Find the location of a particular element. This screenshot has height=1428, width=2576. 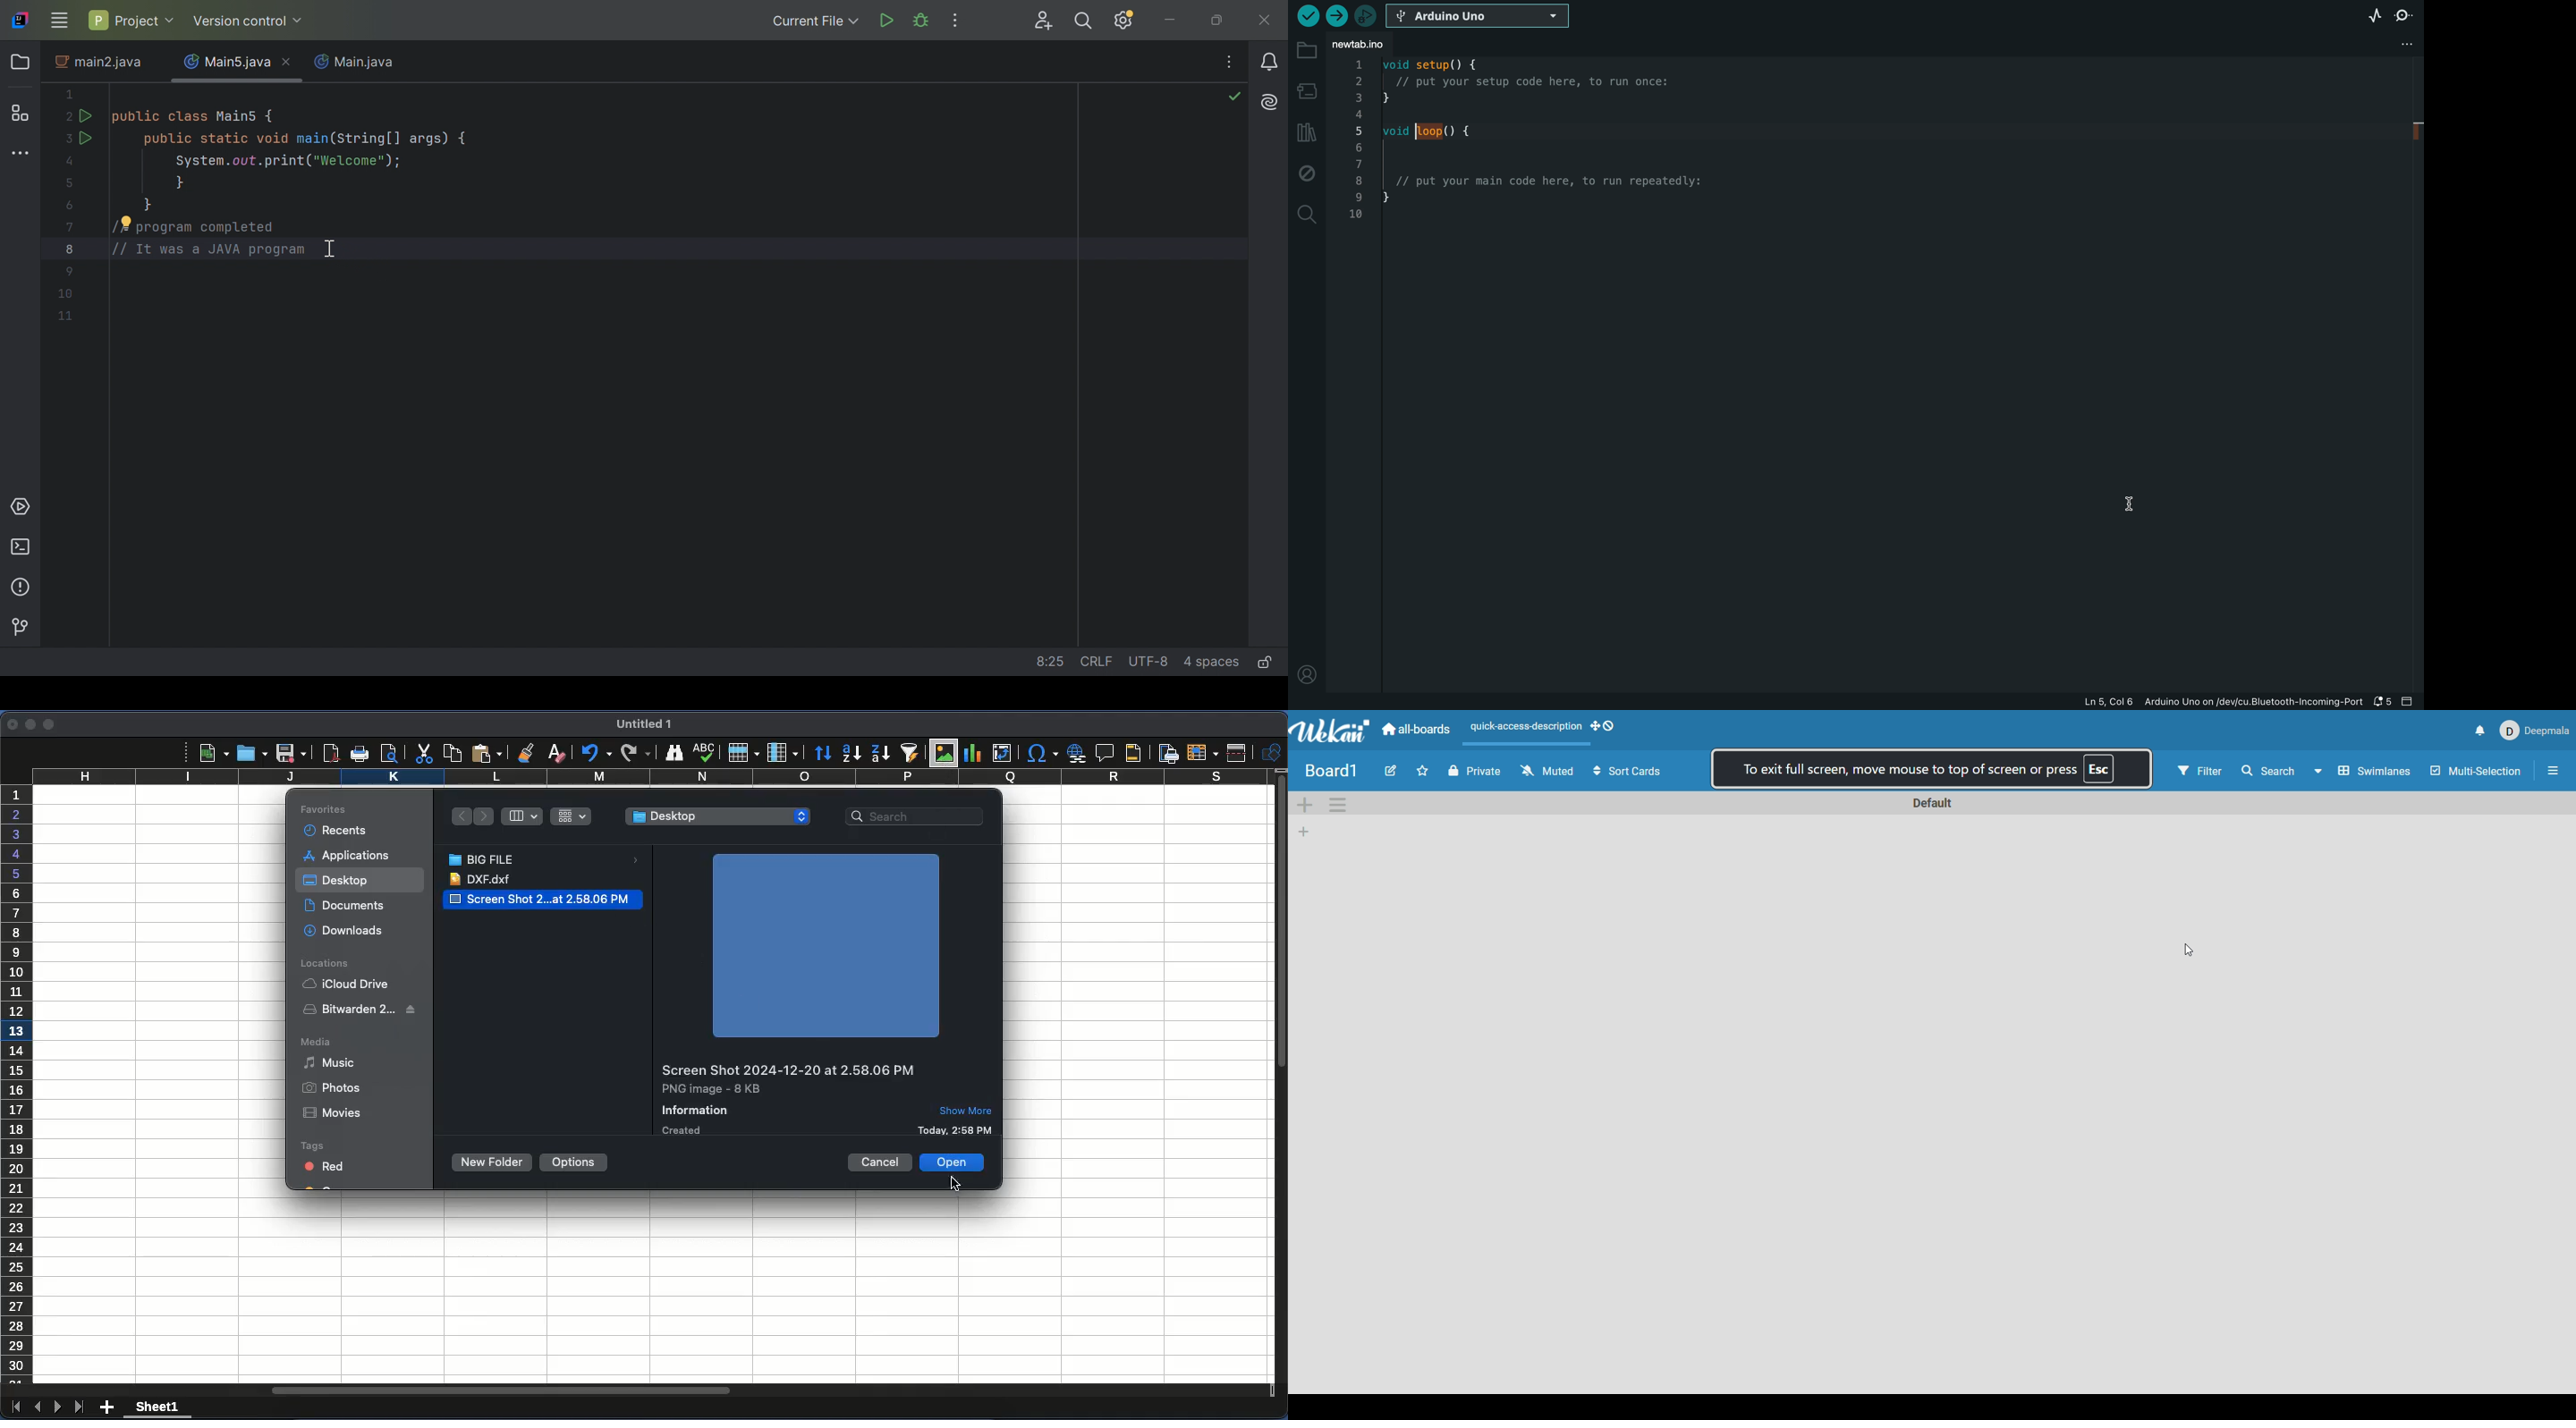

wekan is located at coordinates (1330, 733).